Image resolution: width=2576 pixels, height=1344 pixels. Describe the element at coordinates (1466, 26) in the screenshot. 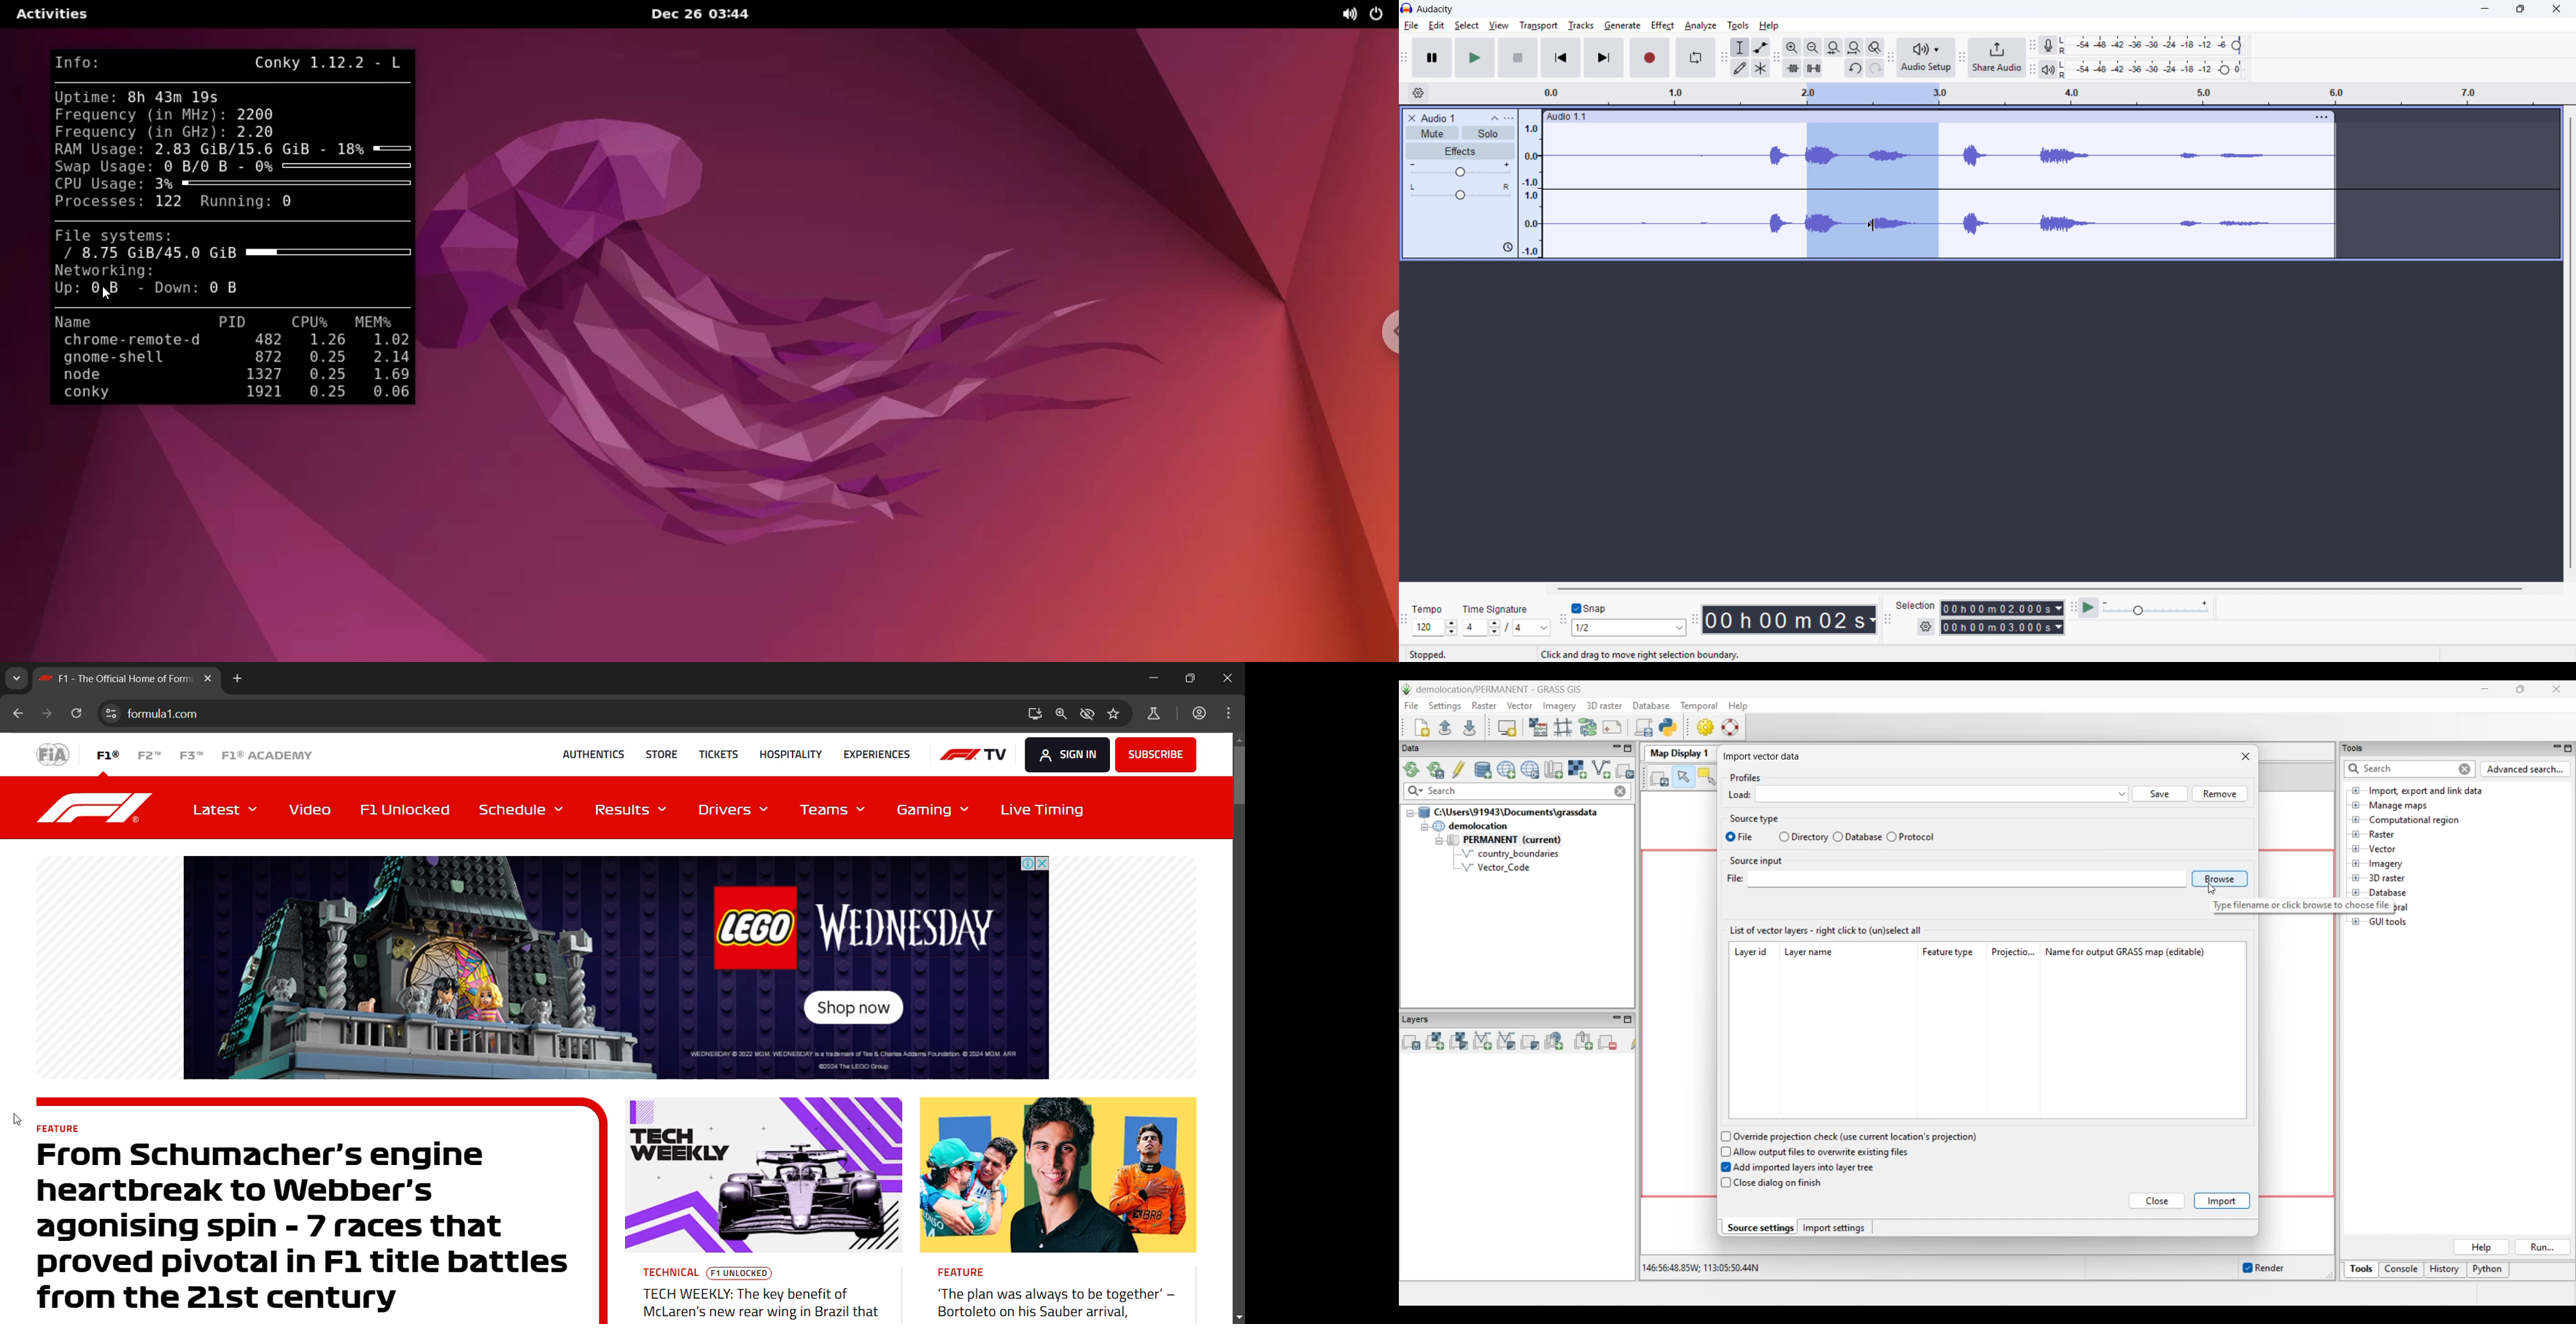

I see `Select` at that location.